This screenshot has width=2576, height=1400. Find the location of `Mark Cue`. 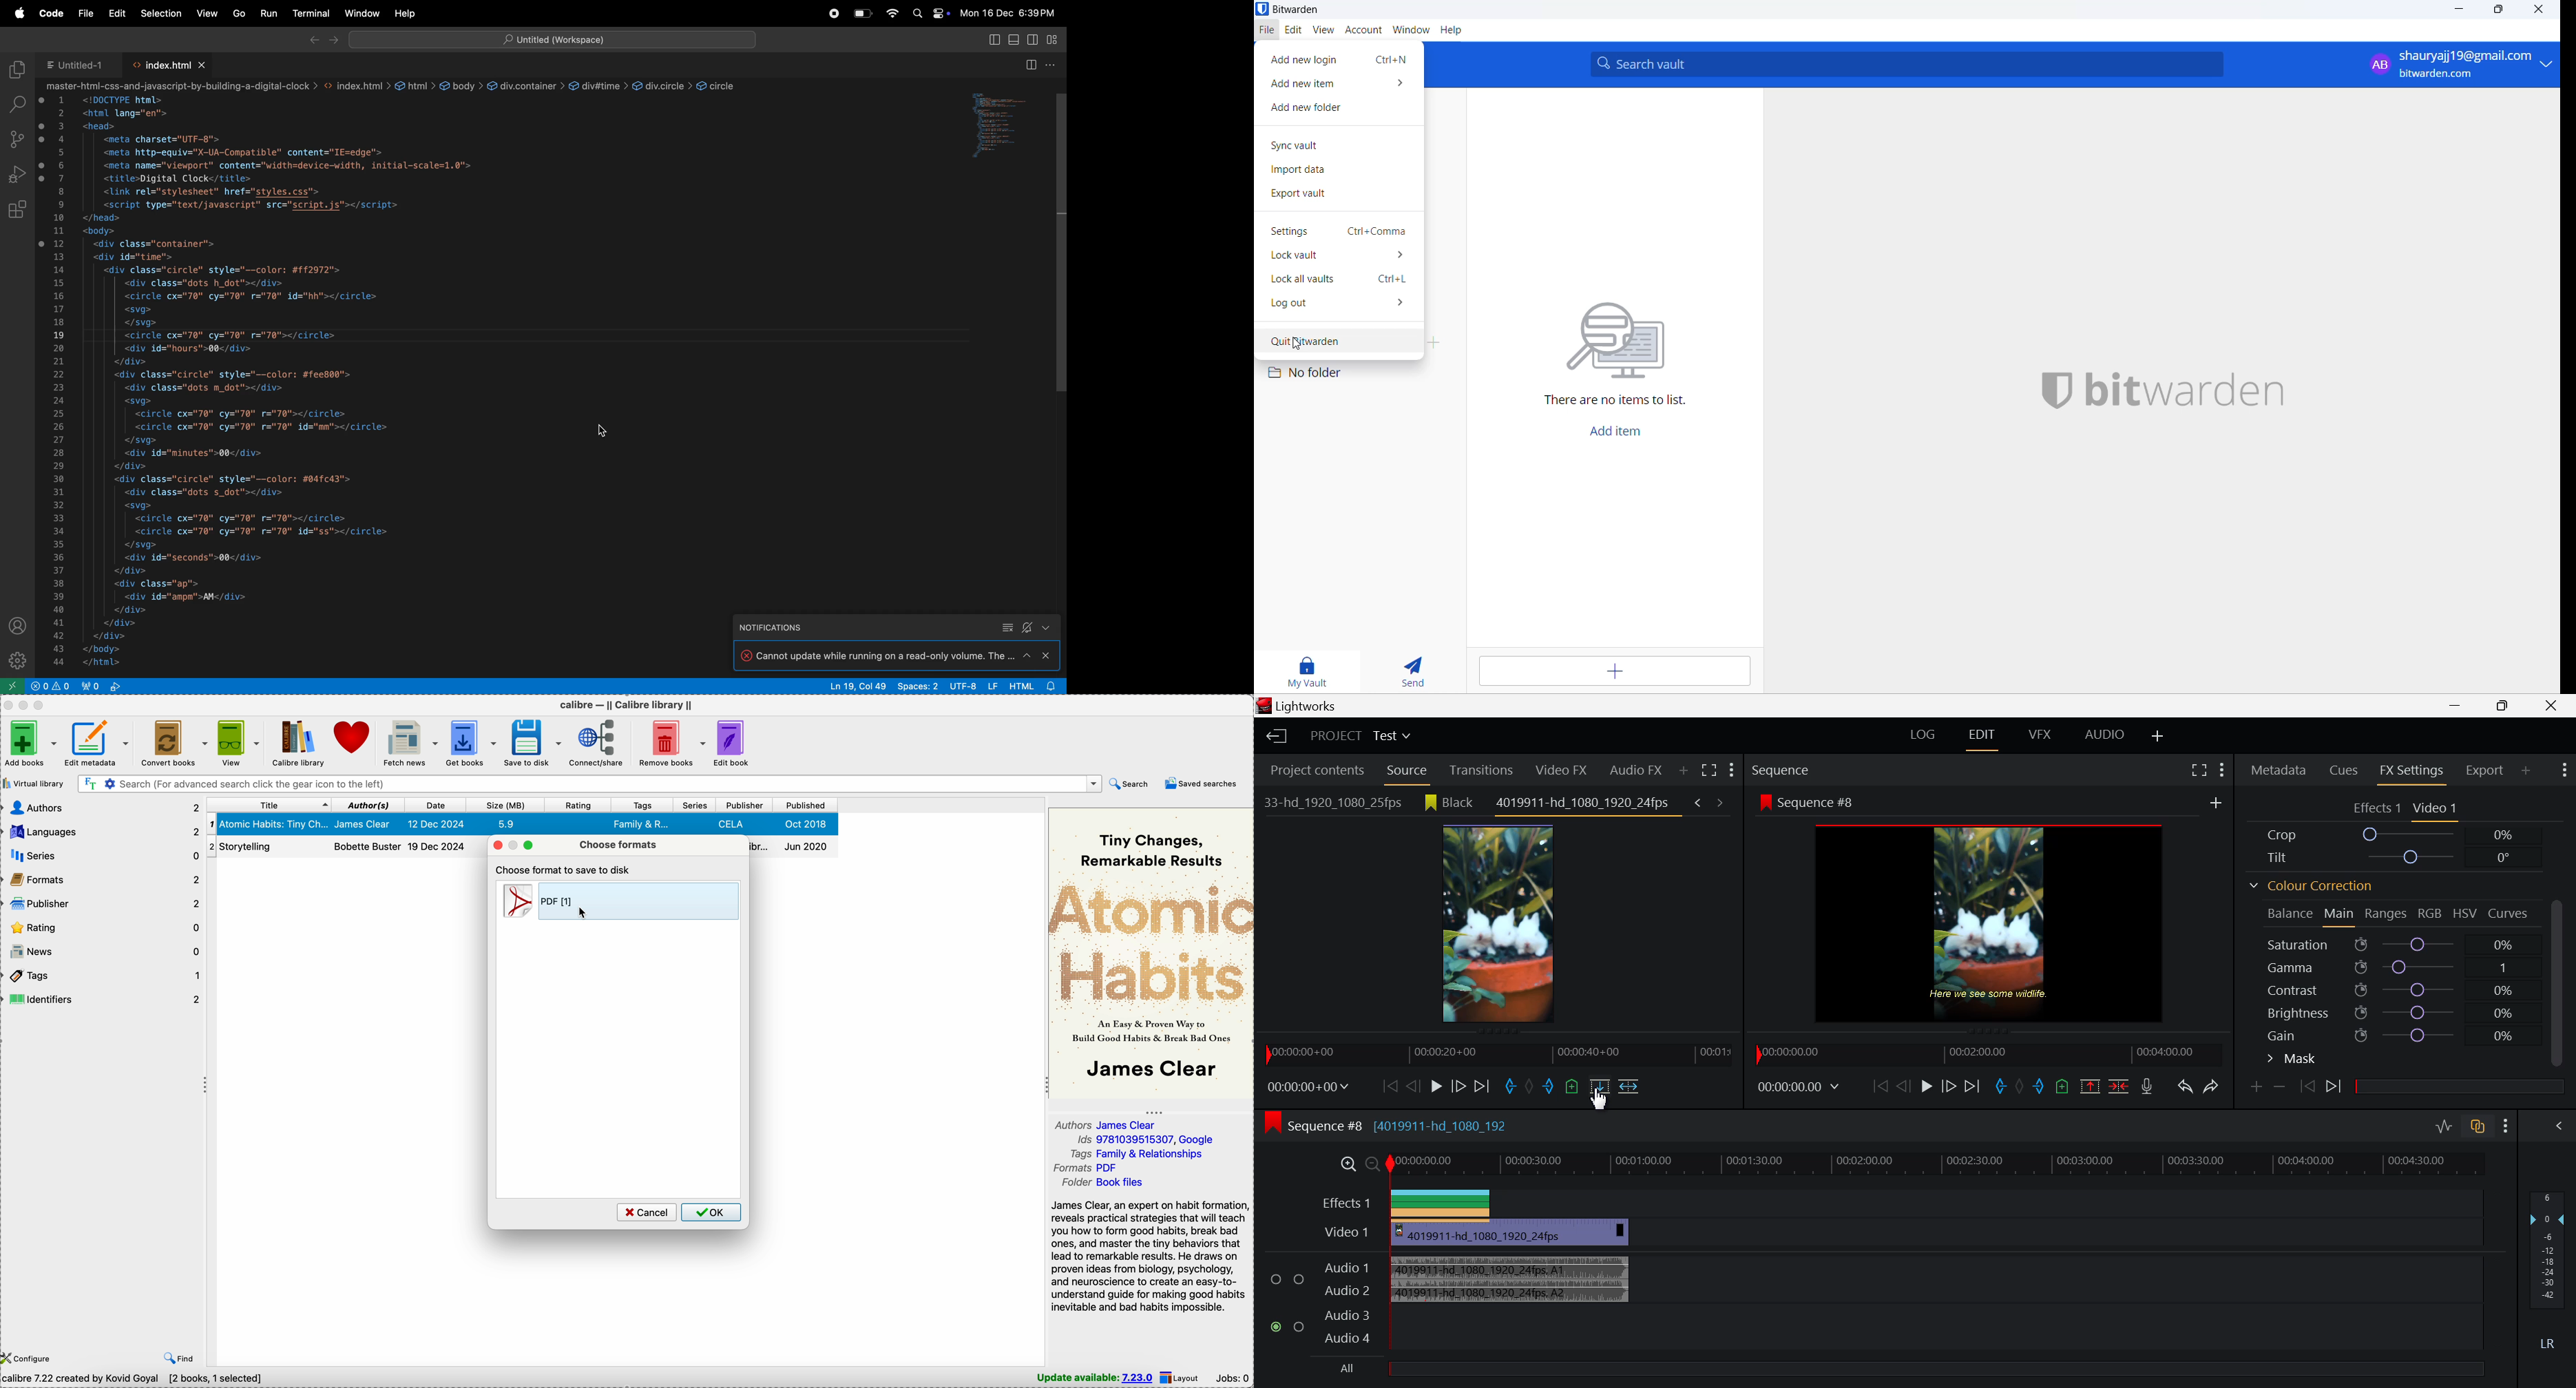

Mark Cue is located at coordinates (2064, 1087).